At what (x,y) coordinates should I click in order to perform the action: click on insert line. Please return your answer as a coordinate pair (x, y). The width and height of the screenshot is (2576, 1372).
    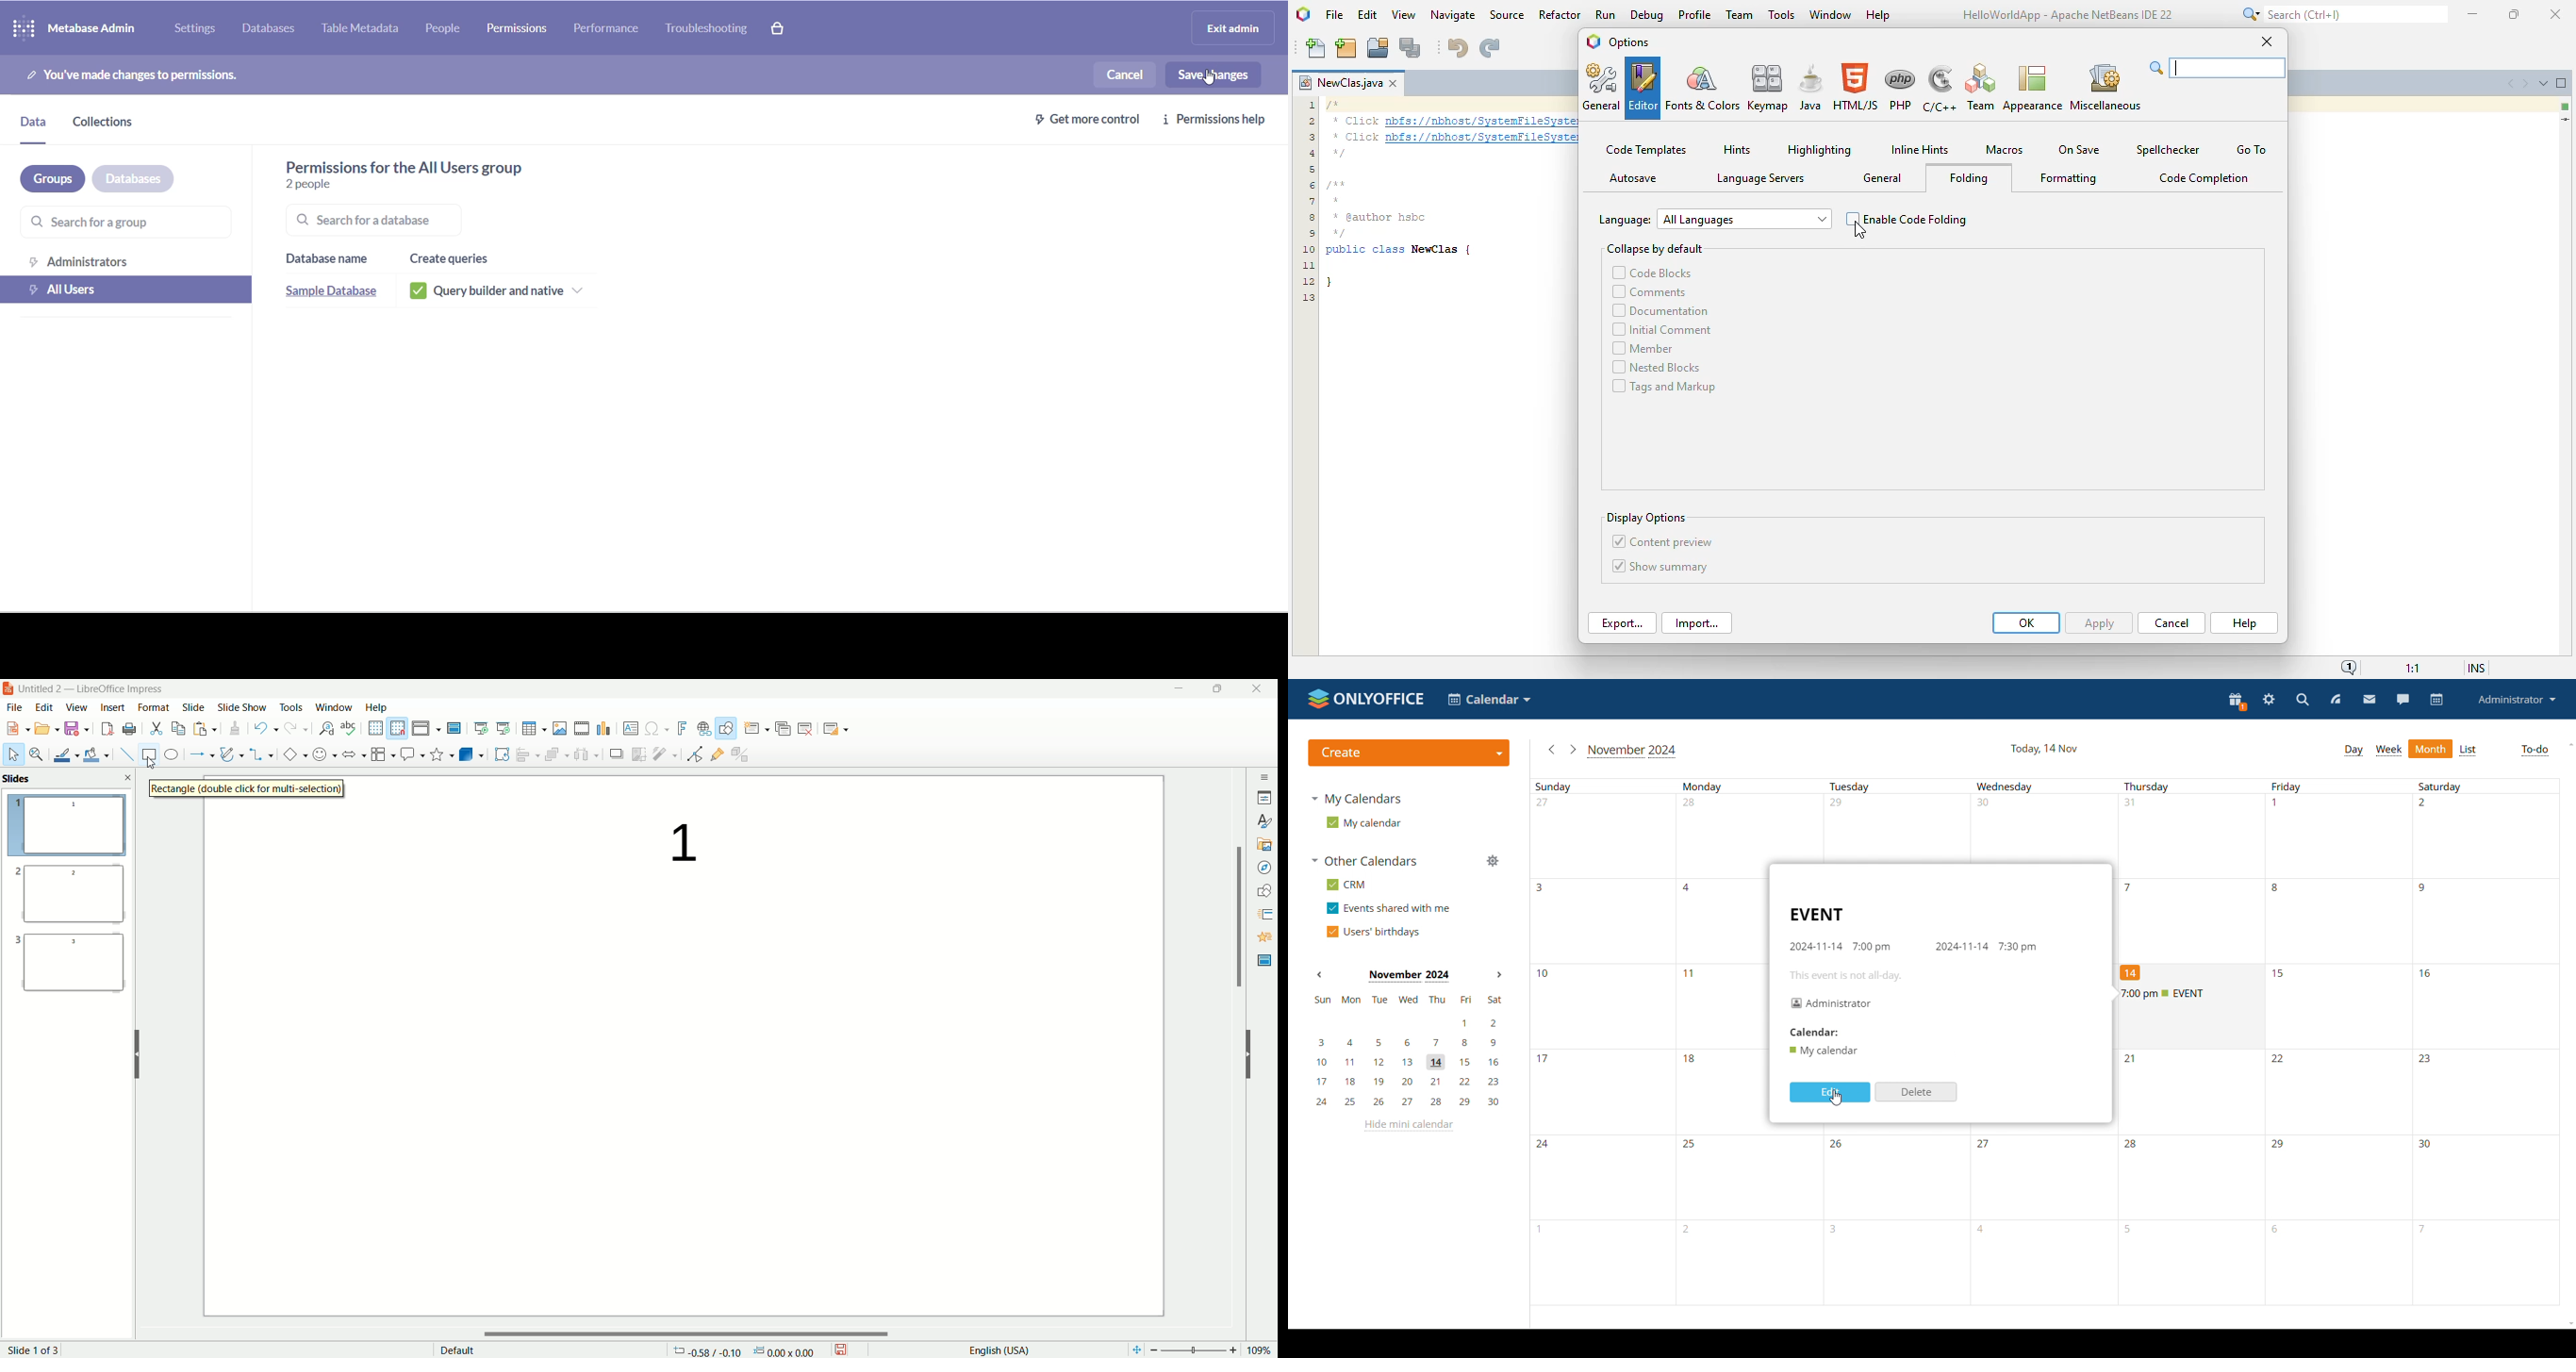
    Looking at the image, I should click on (122, 754).